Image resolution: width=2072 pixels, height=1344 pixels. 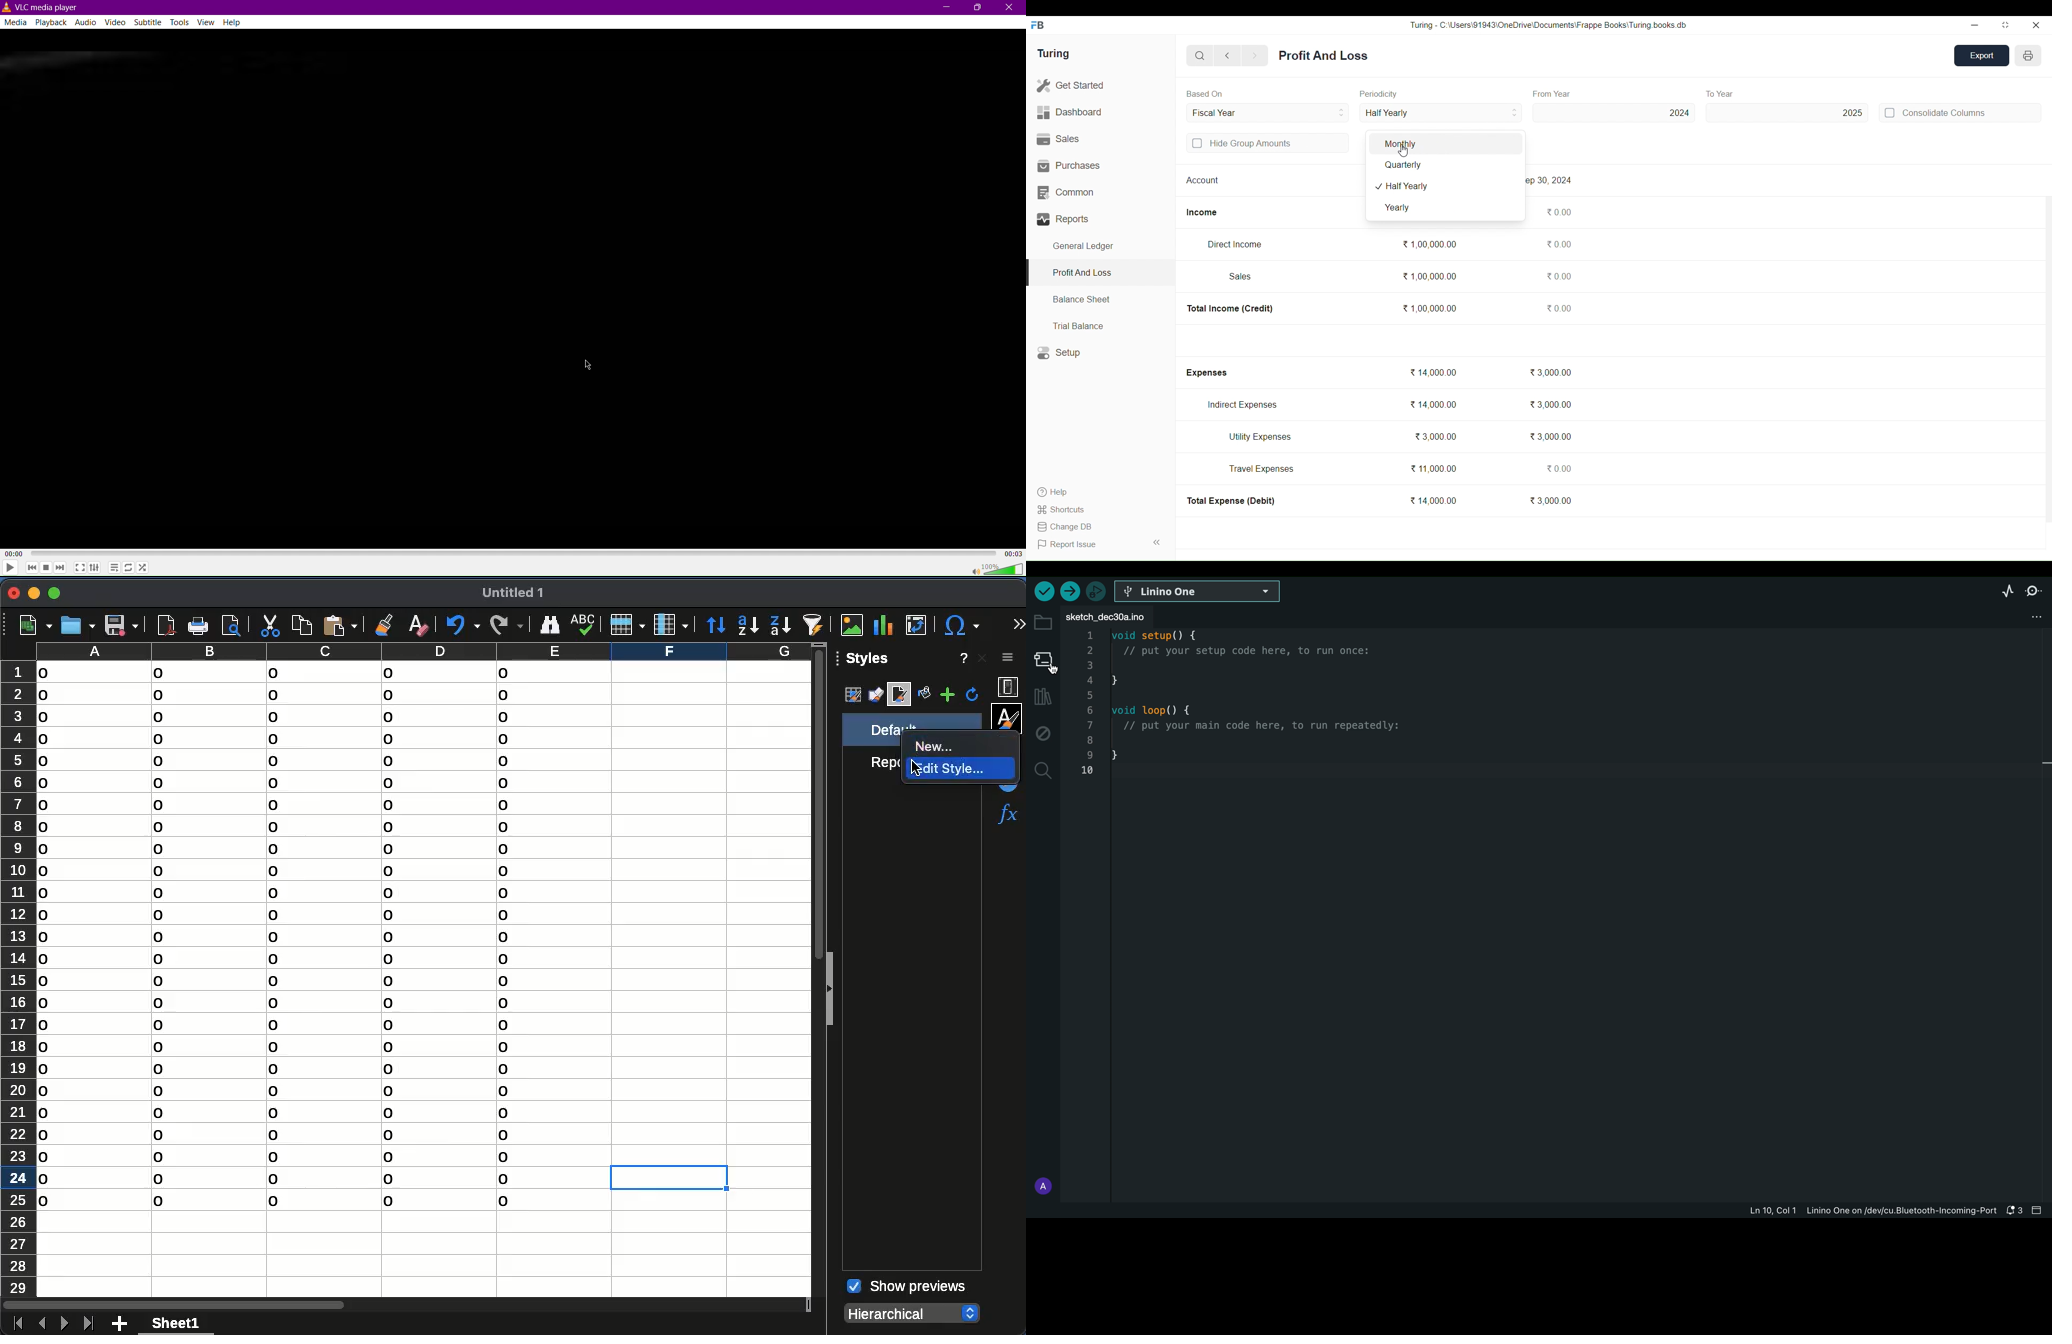 What do you see at coordinates (918, 625) in the screenshot?
I see `pivot table` at bounding box center [918, 625].